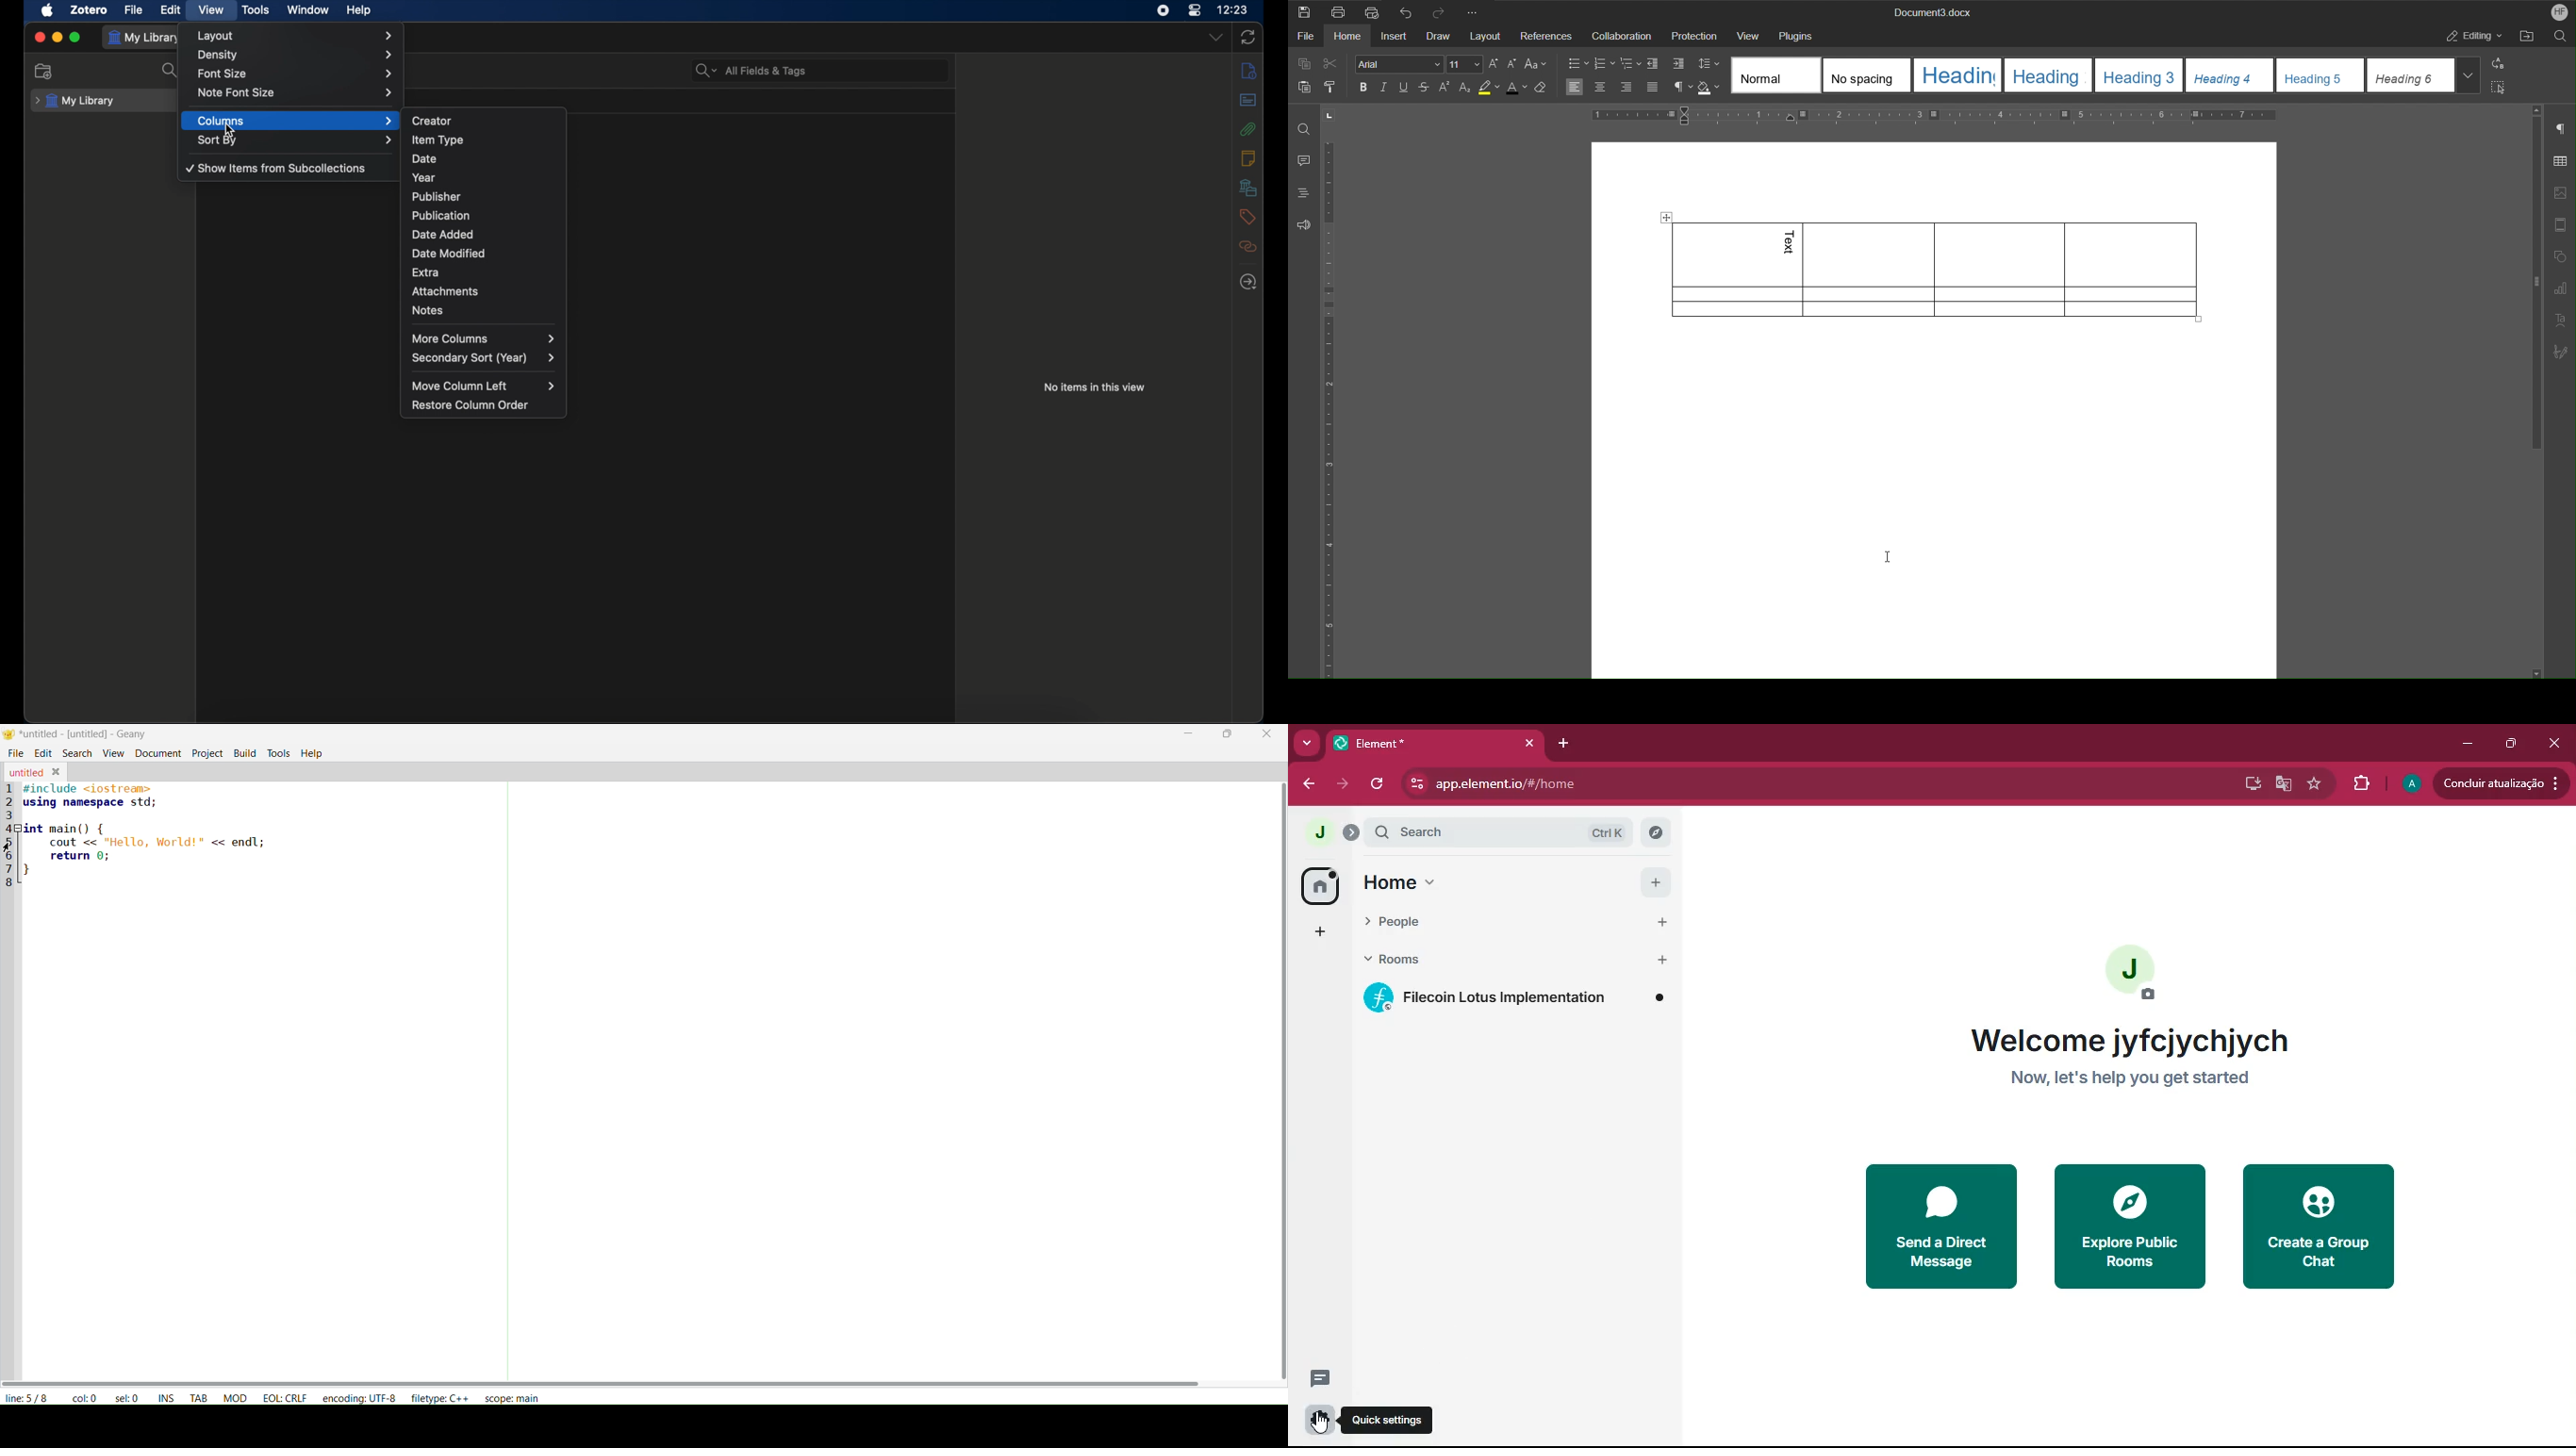 Image resolution: width=2576 pixels, height=1456 pixels. I want to click on my library, so click(146, 38).